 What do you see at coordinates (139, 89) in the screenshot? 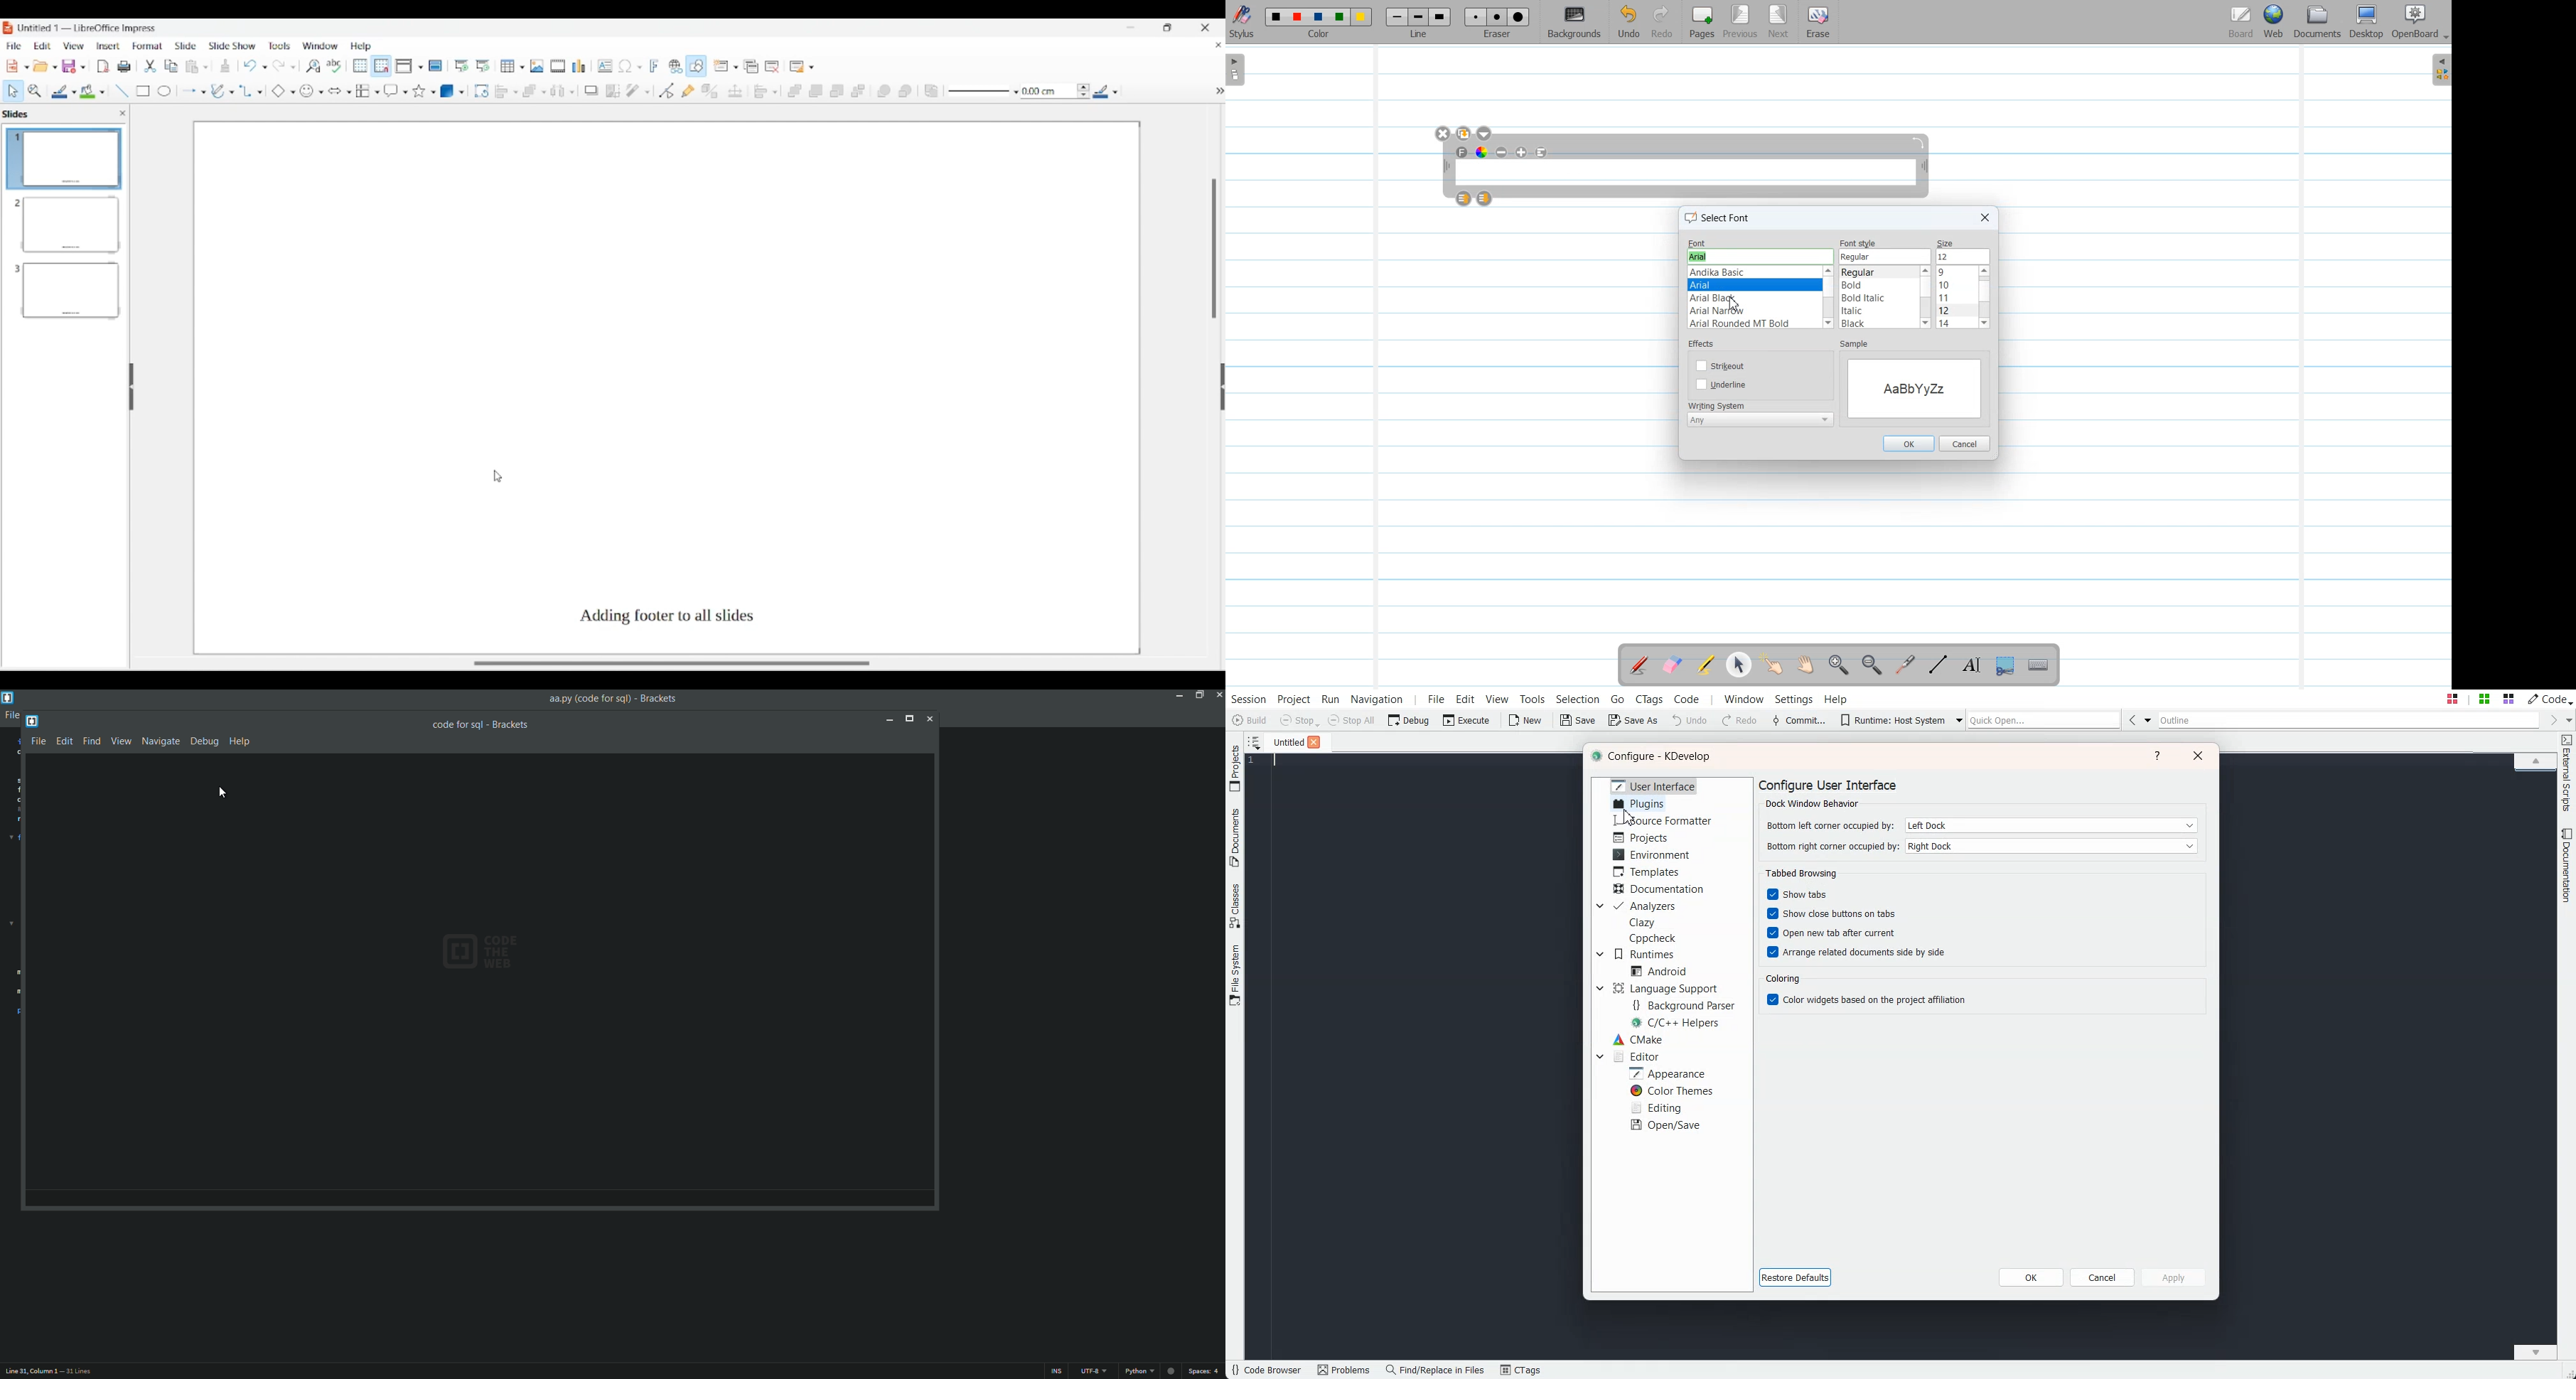
I see `Rectangle` at bounding box center [139, 89].